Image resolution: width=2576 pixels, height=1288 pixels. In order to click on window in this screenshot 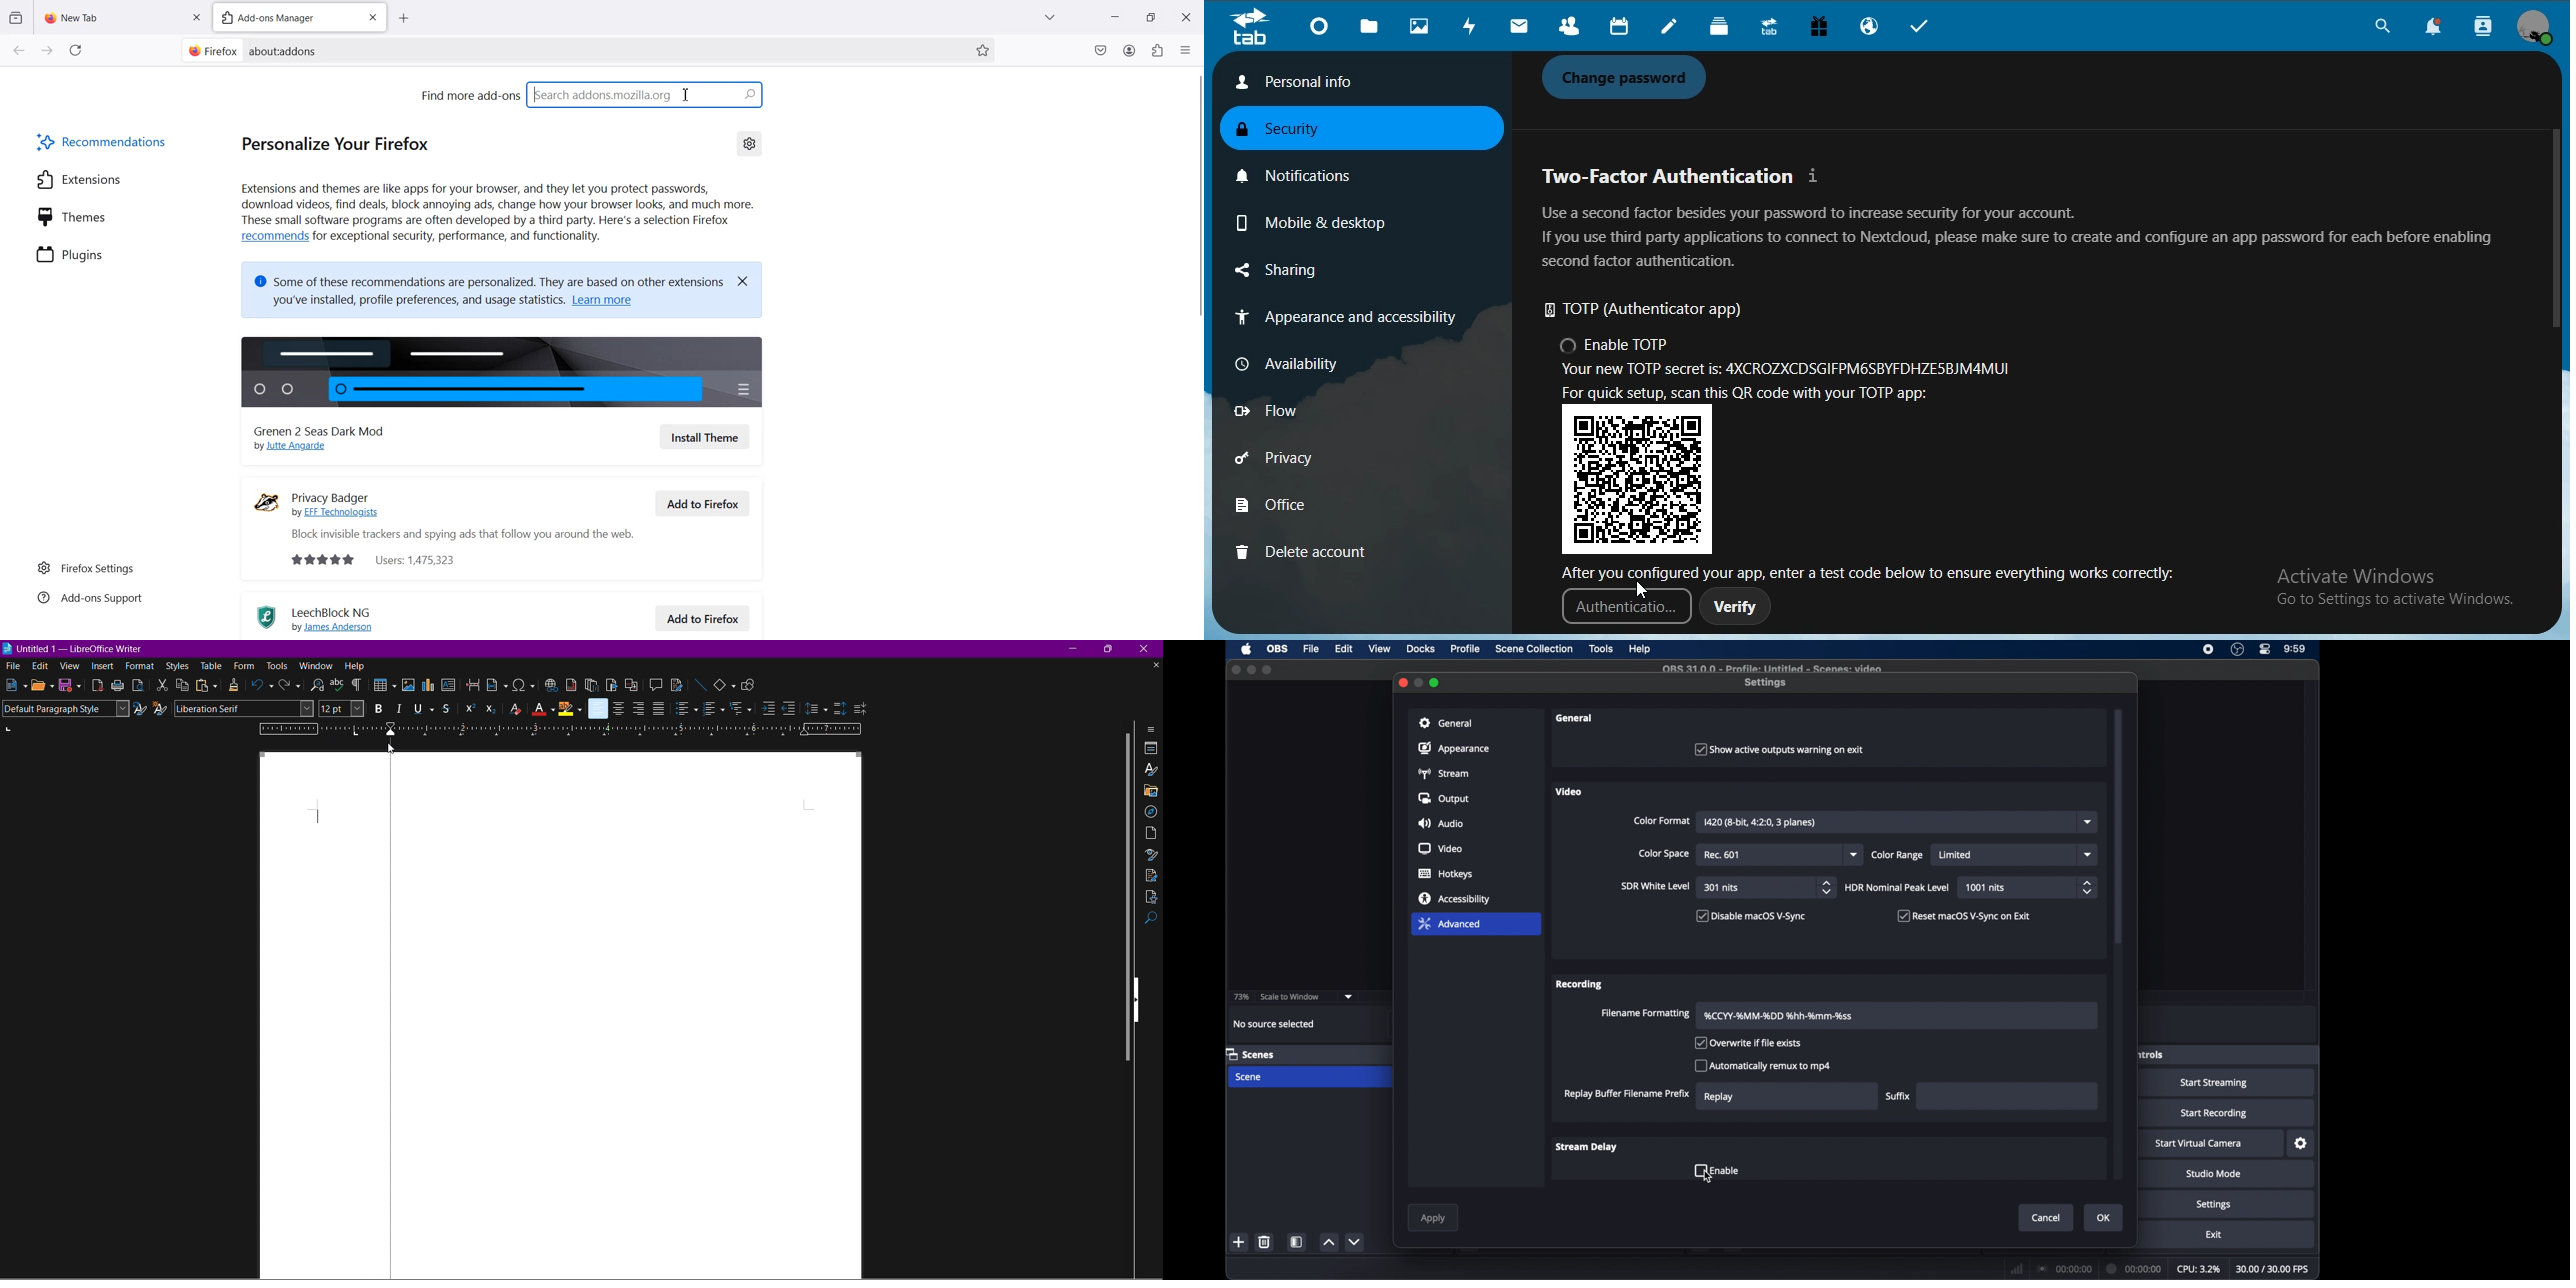, I will do `click(318, 665)`.